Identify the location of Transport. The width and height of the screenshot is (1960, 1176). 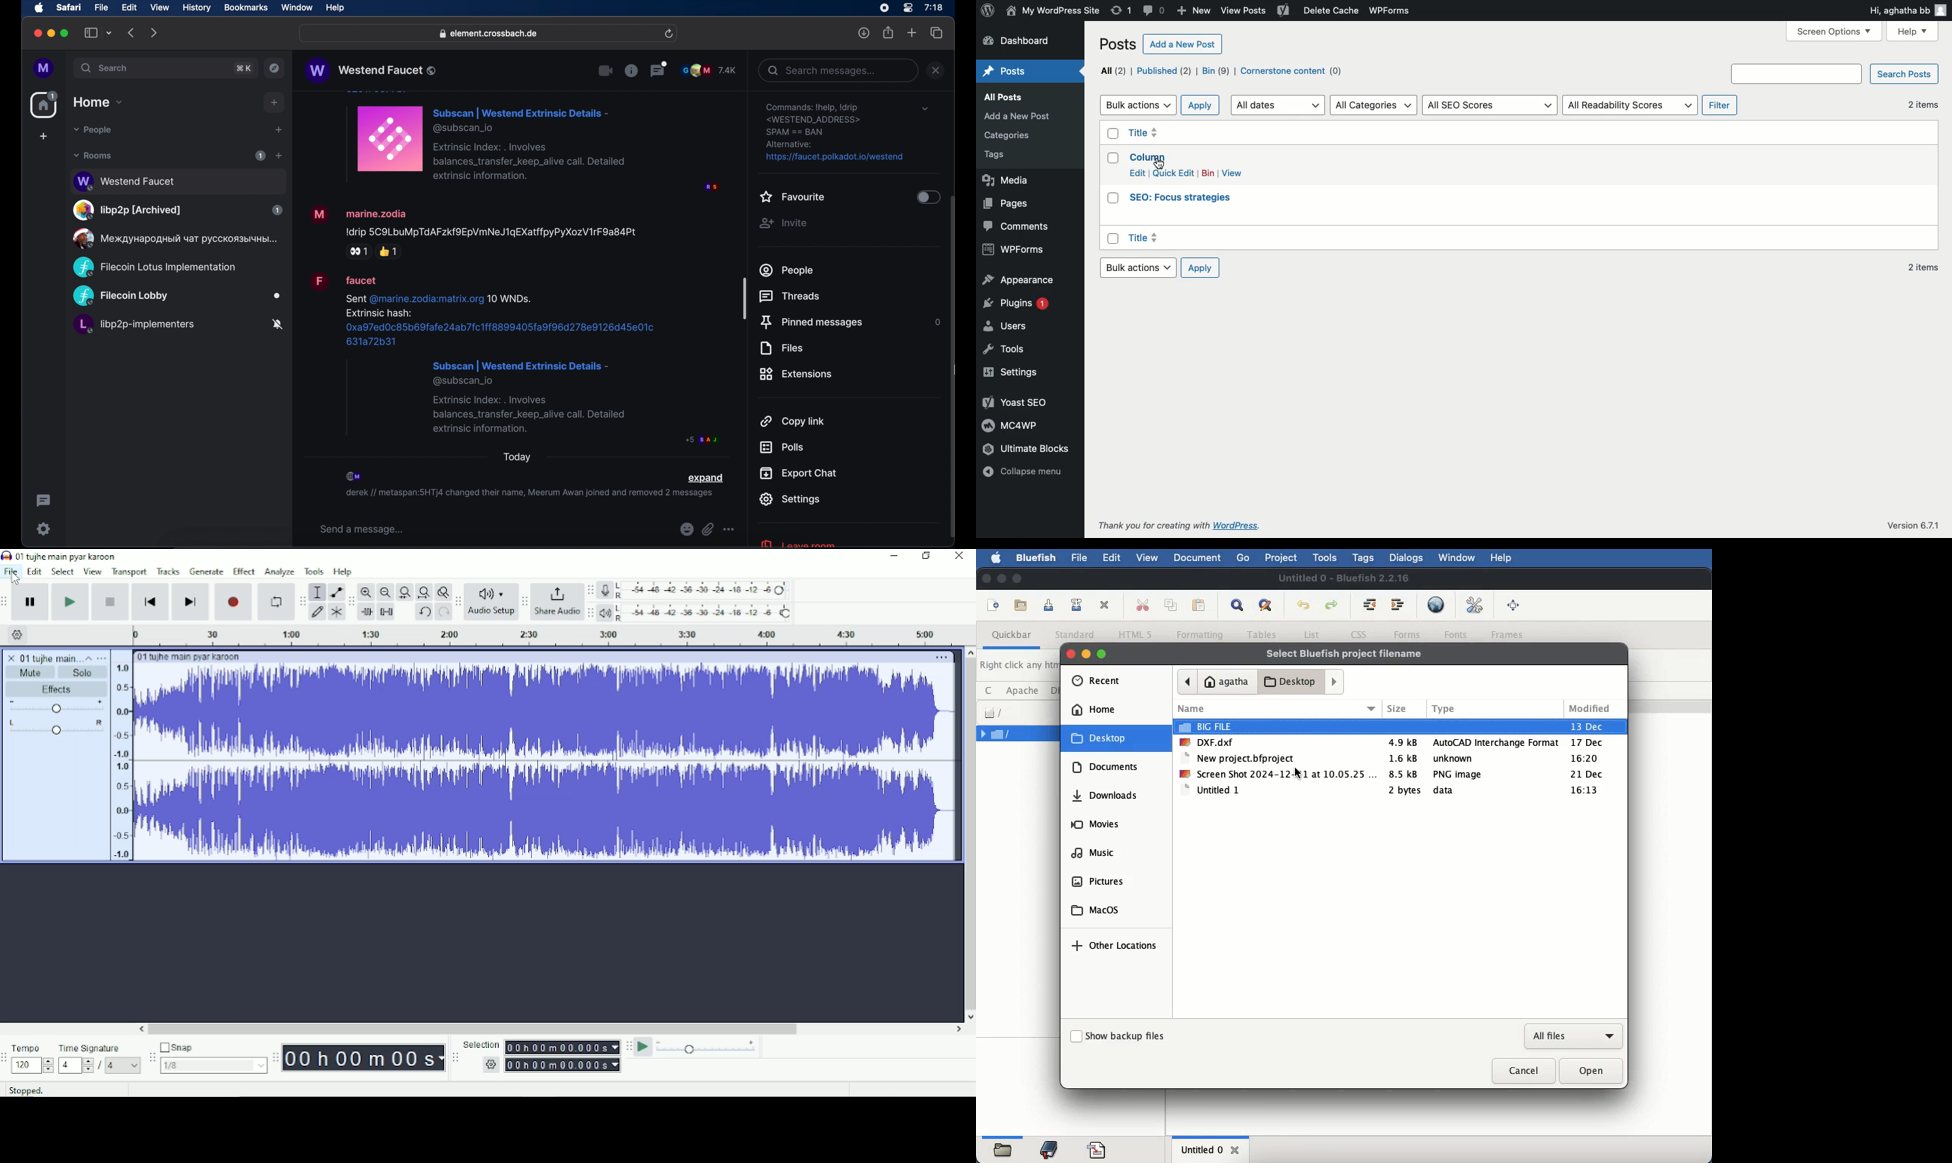
(130, 571).